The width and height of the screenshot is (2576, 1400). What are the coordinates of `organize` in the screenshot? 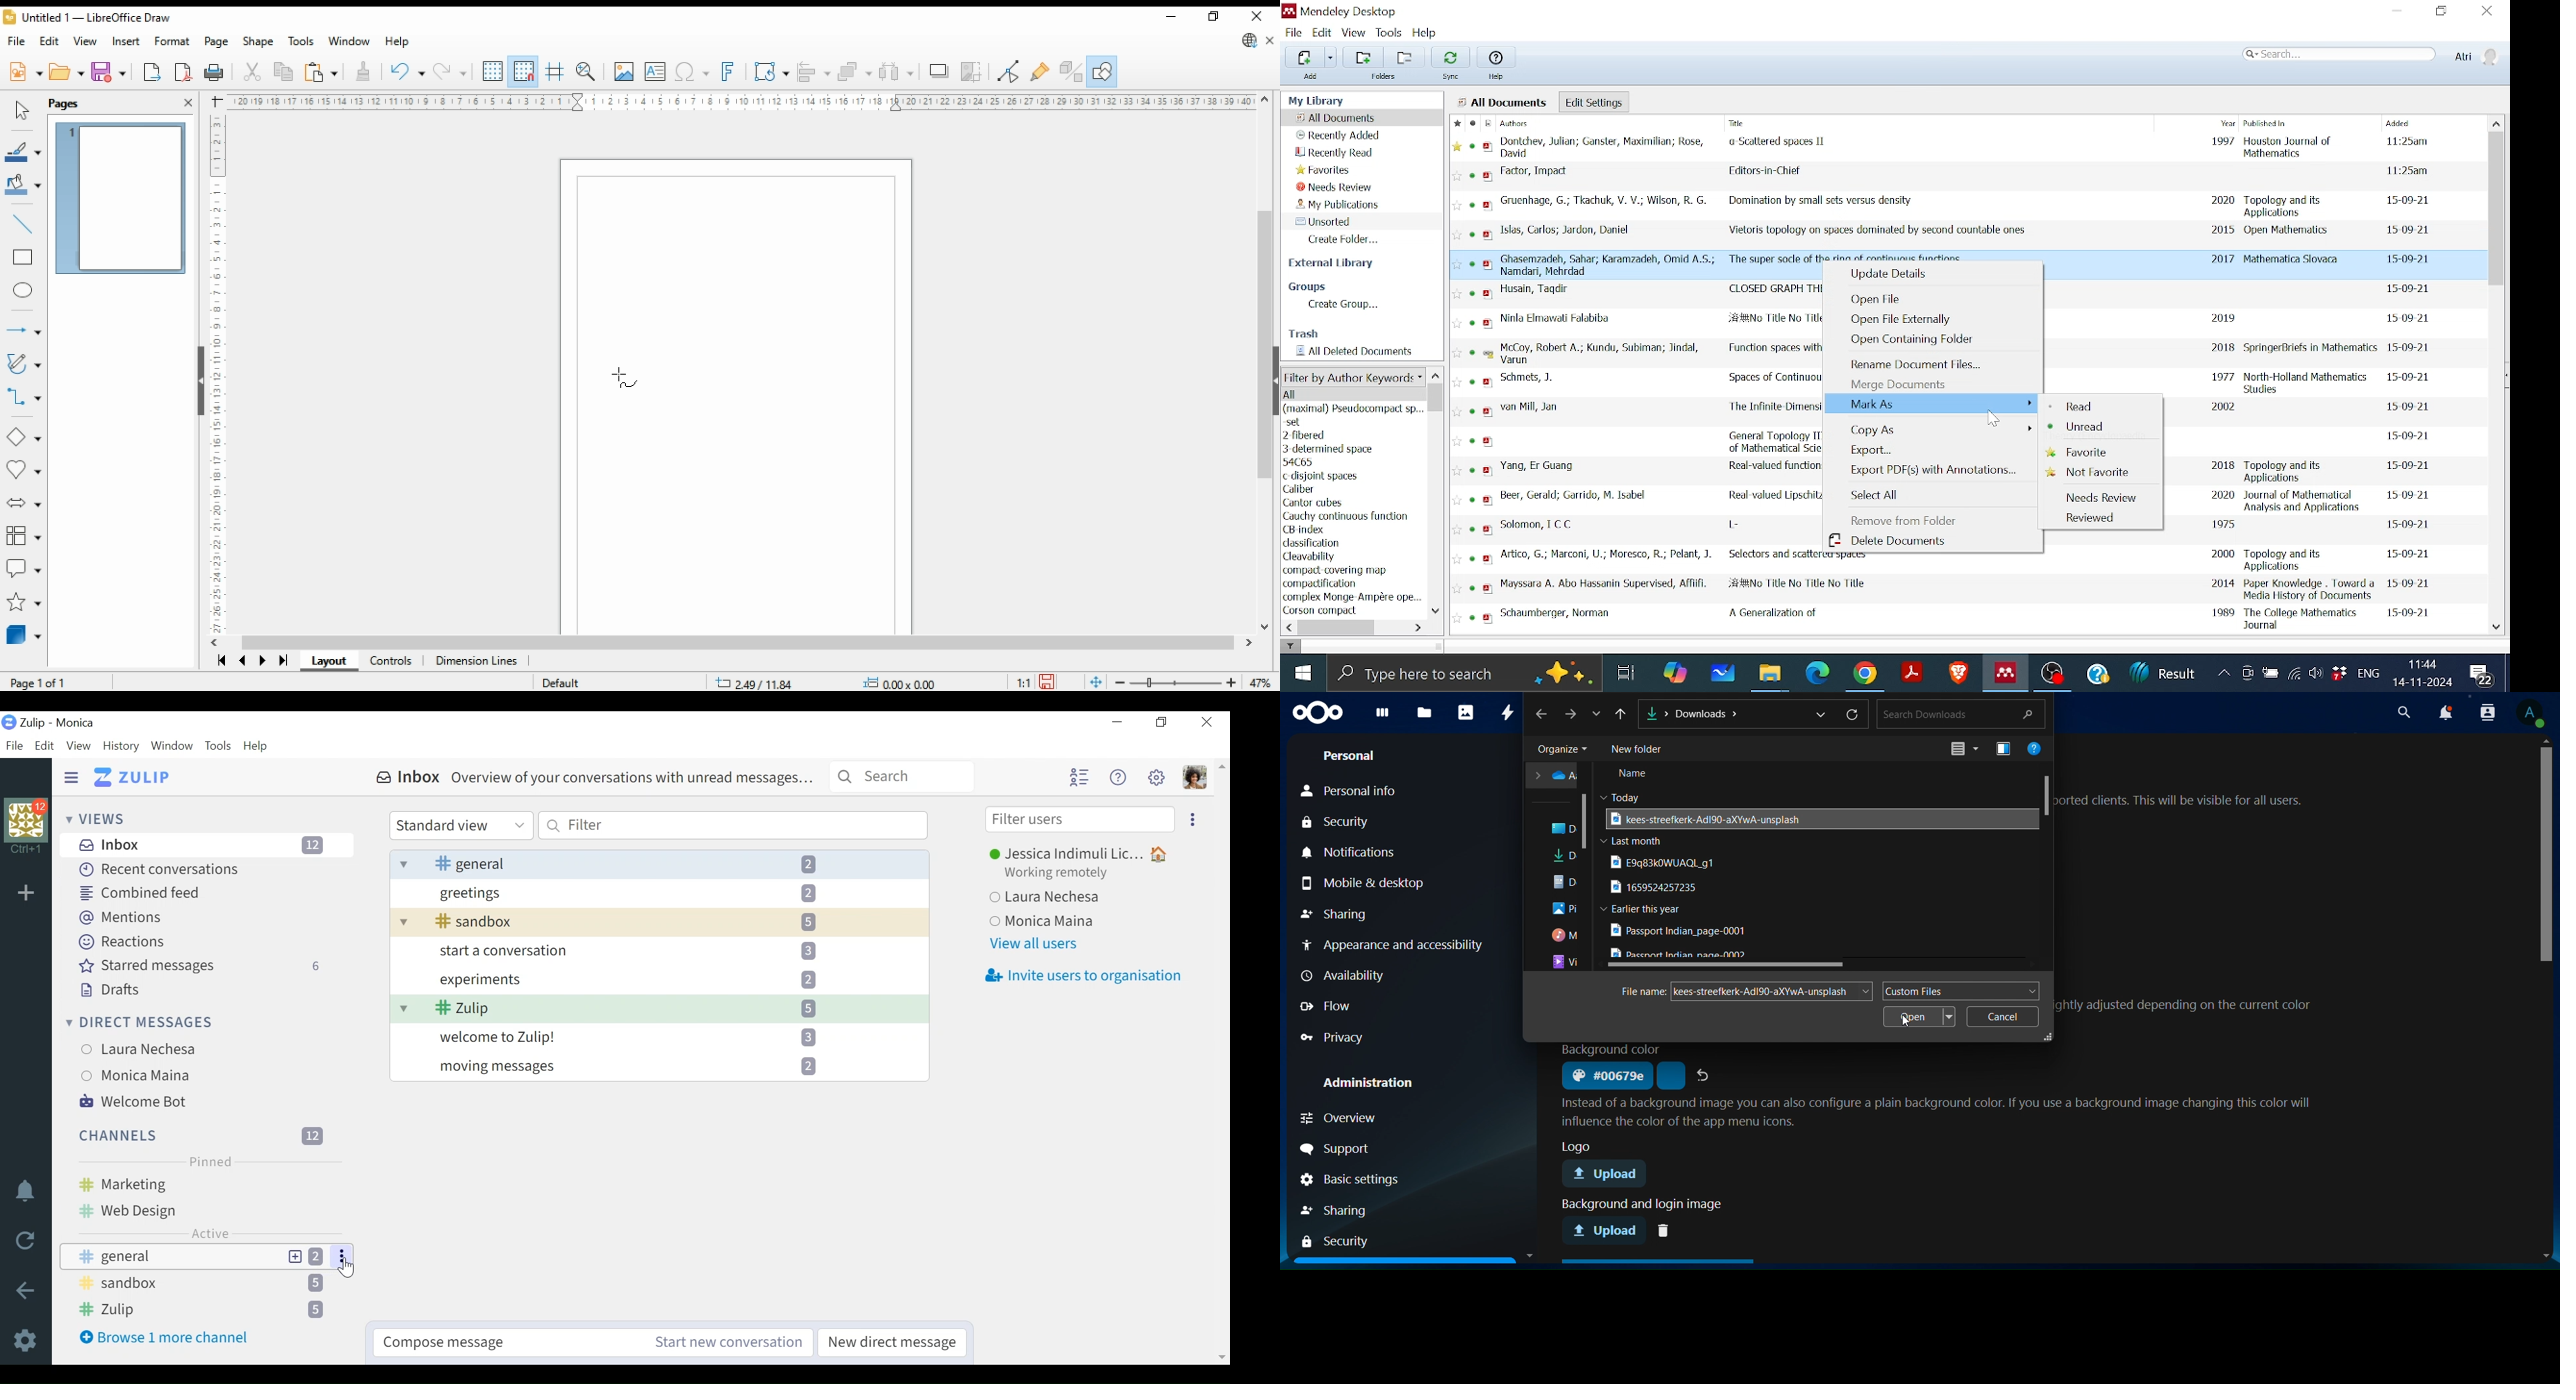 It's located at (1561, 749).